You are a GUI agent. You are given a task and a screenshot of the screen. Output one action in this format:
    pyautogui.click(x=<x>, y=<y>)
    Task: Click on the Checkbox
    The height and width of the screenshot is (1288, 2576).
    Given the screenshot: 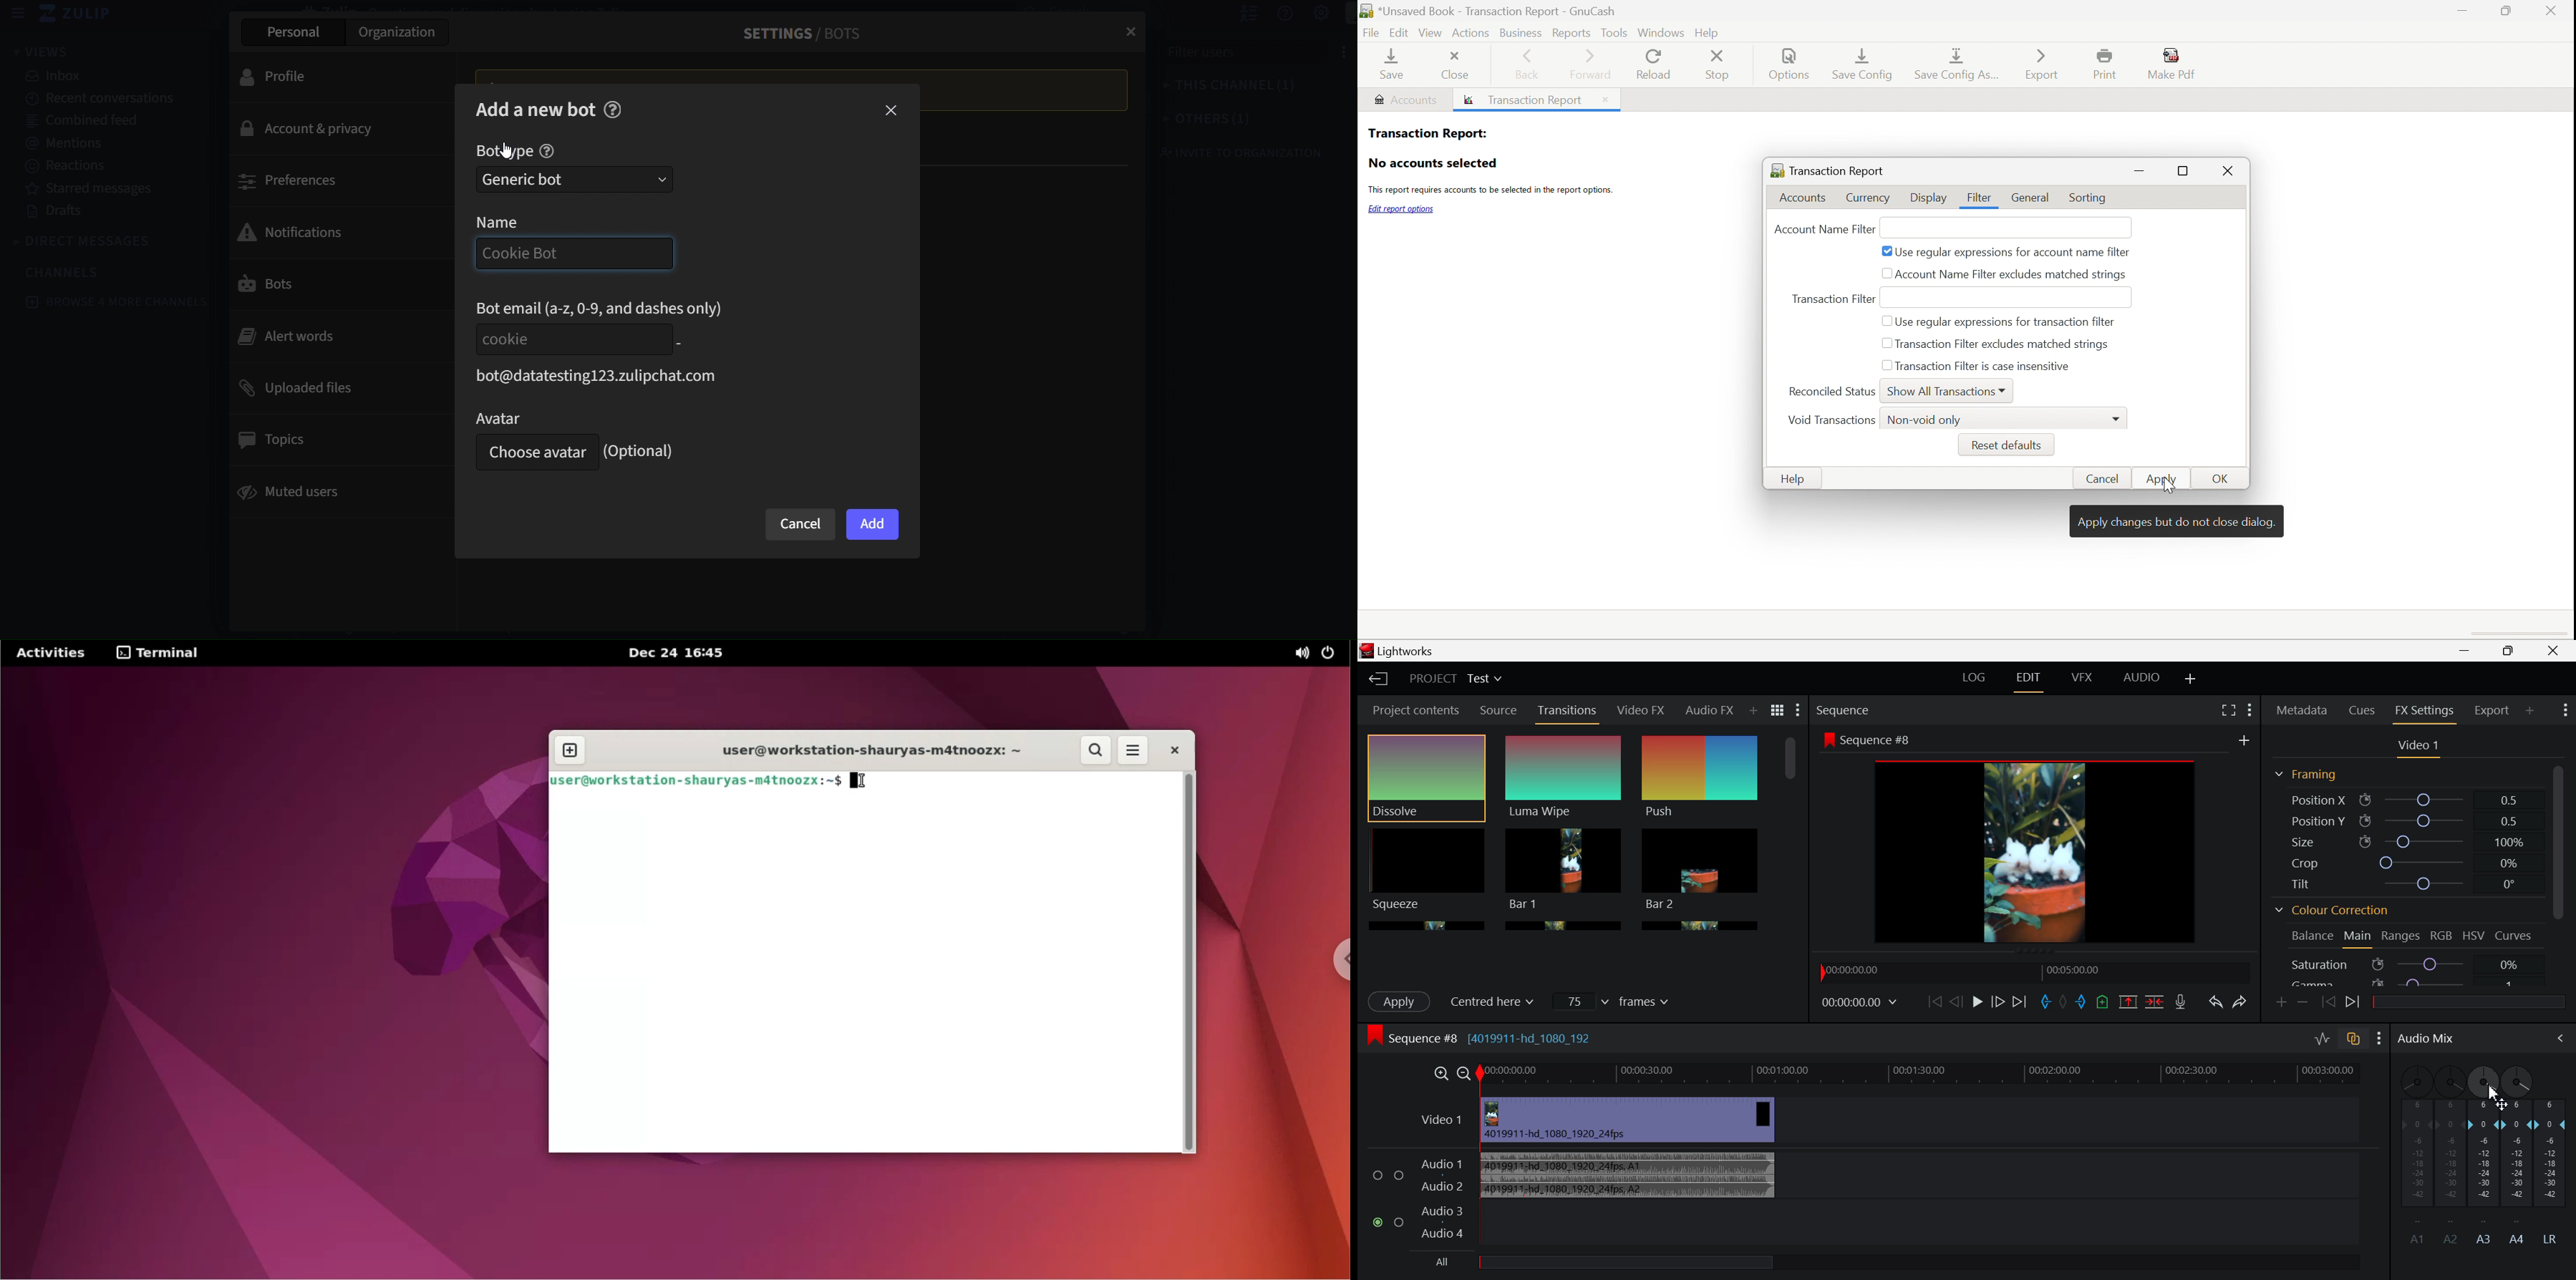 What is the action you would take?
    pyautogui.click(x=1887, y=252)
    